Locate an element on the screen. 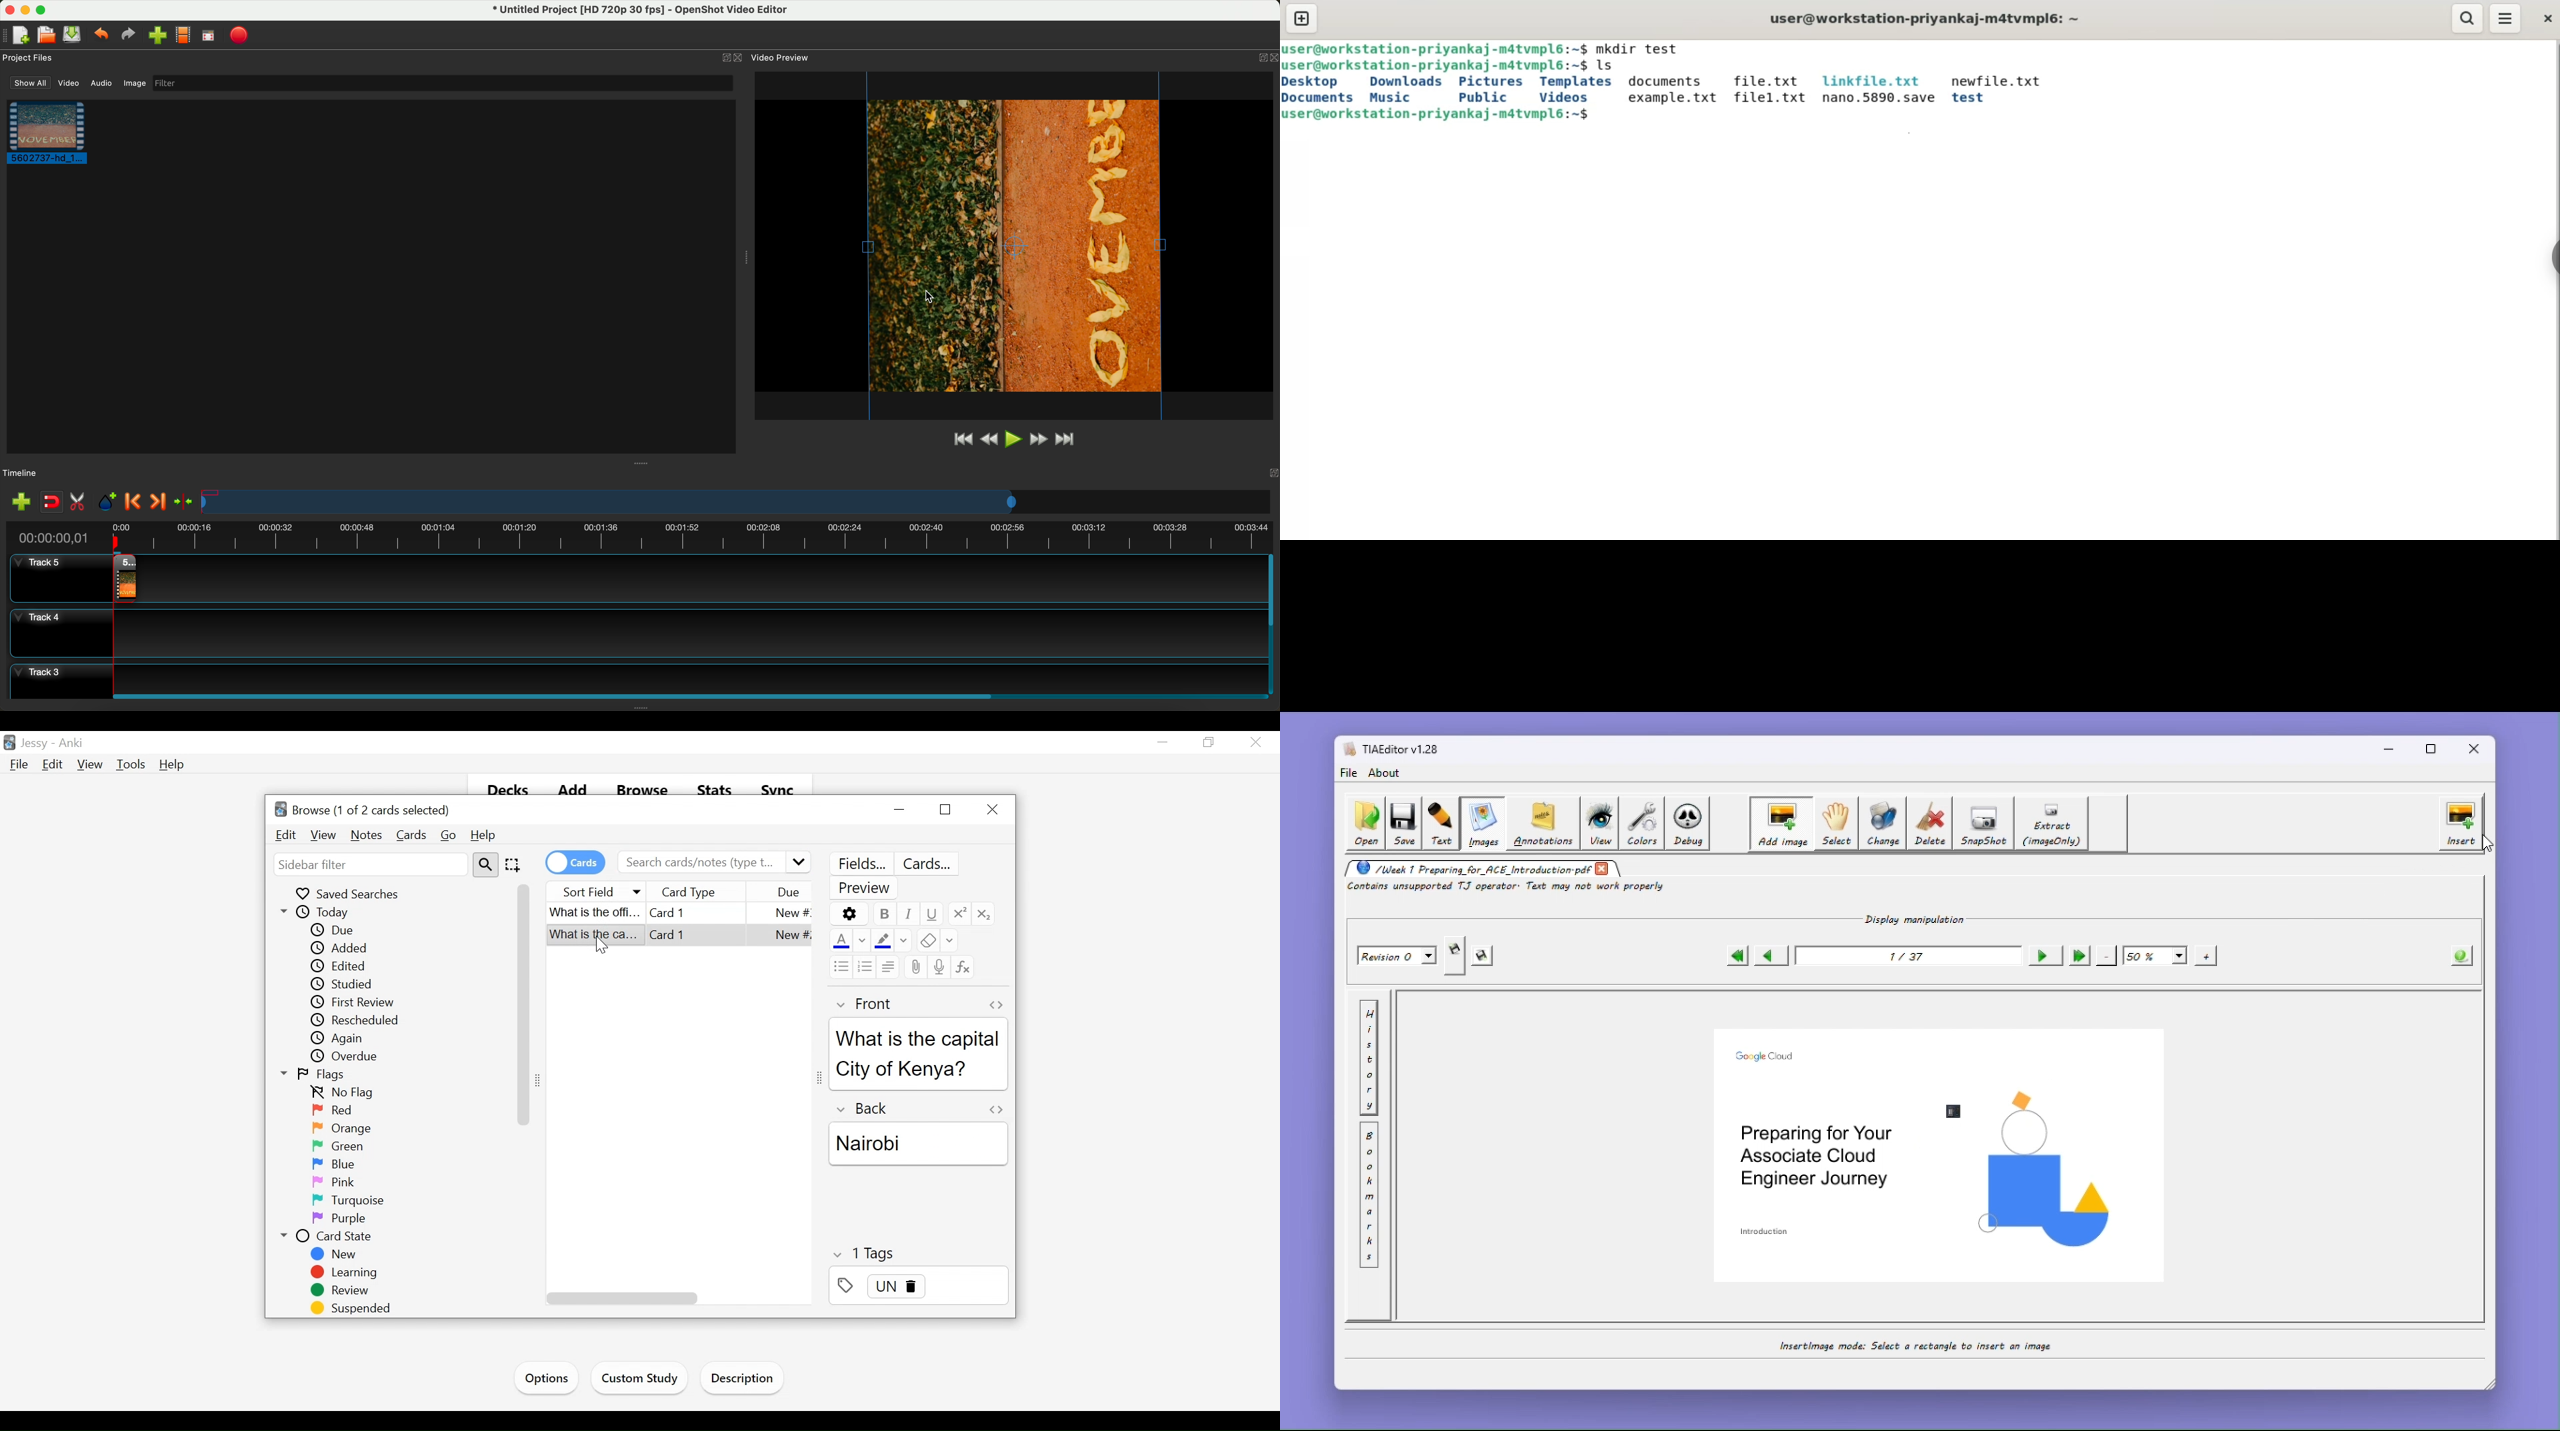 The height and width of the screenshot is (1456, 2576). track 3 is located at coordinates (634, 676).